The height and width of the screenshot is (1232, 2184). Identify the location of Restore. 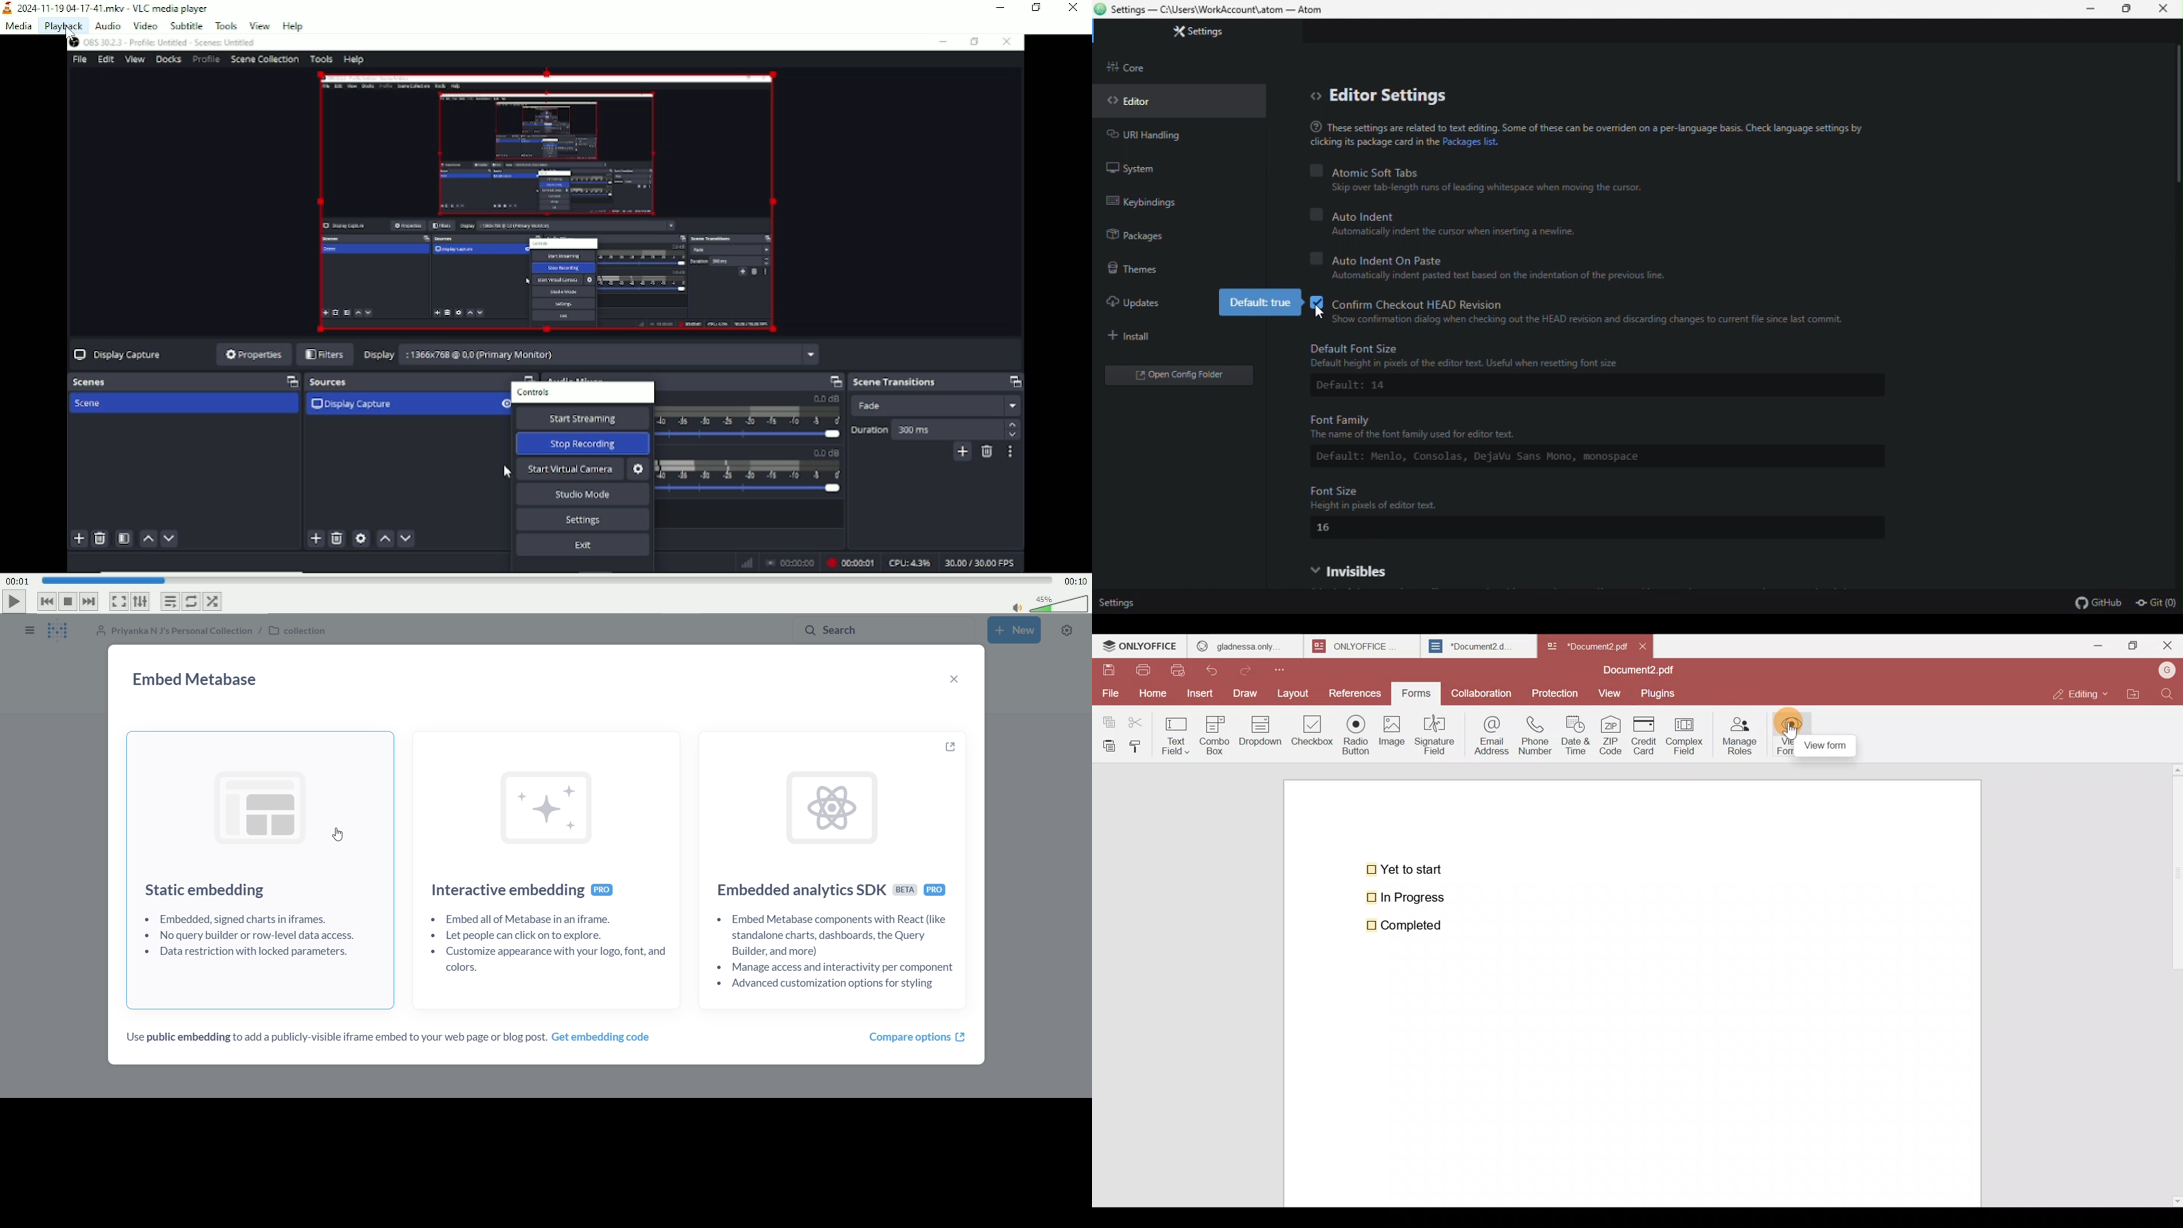
(2123, 10).